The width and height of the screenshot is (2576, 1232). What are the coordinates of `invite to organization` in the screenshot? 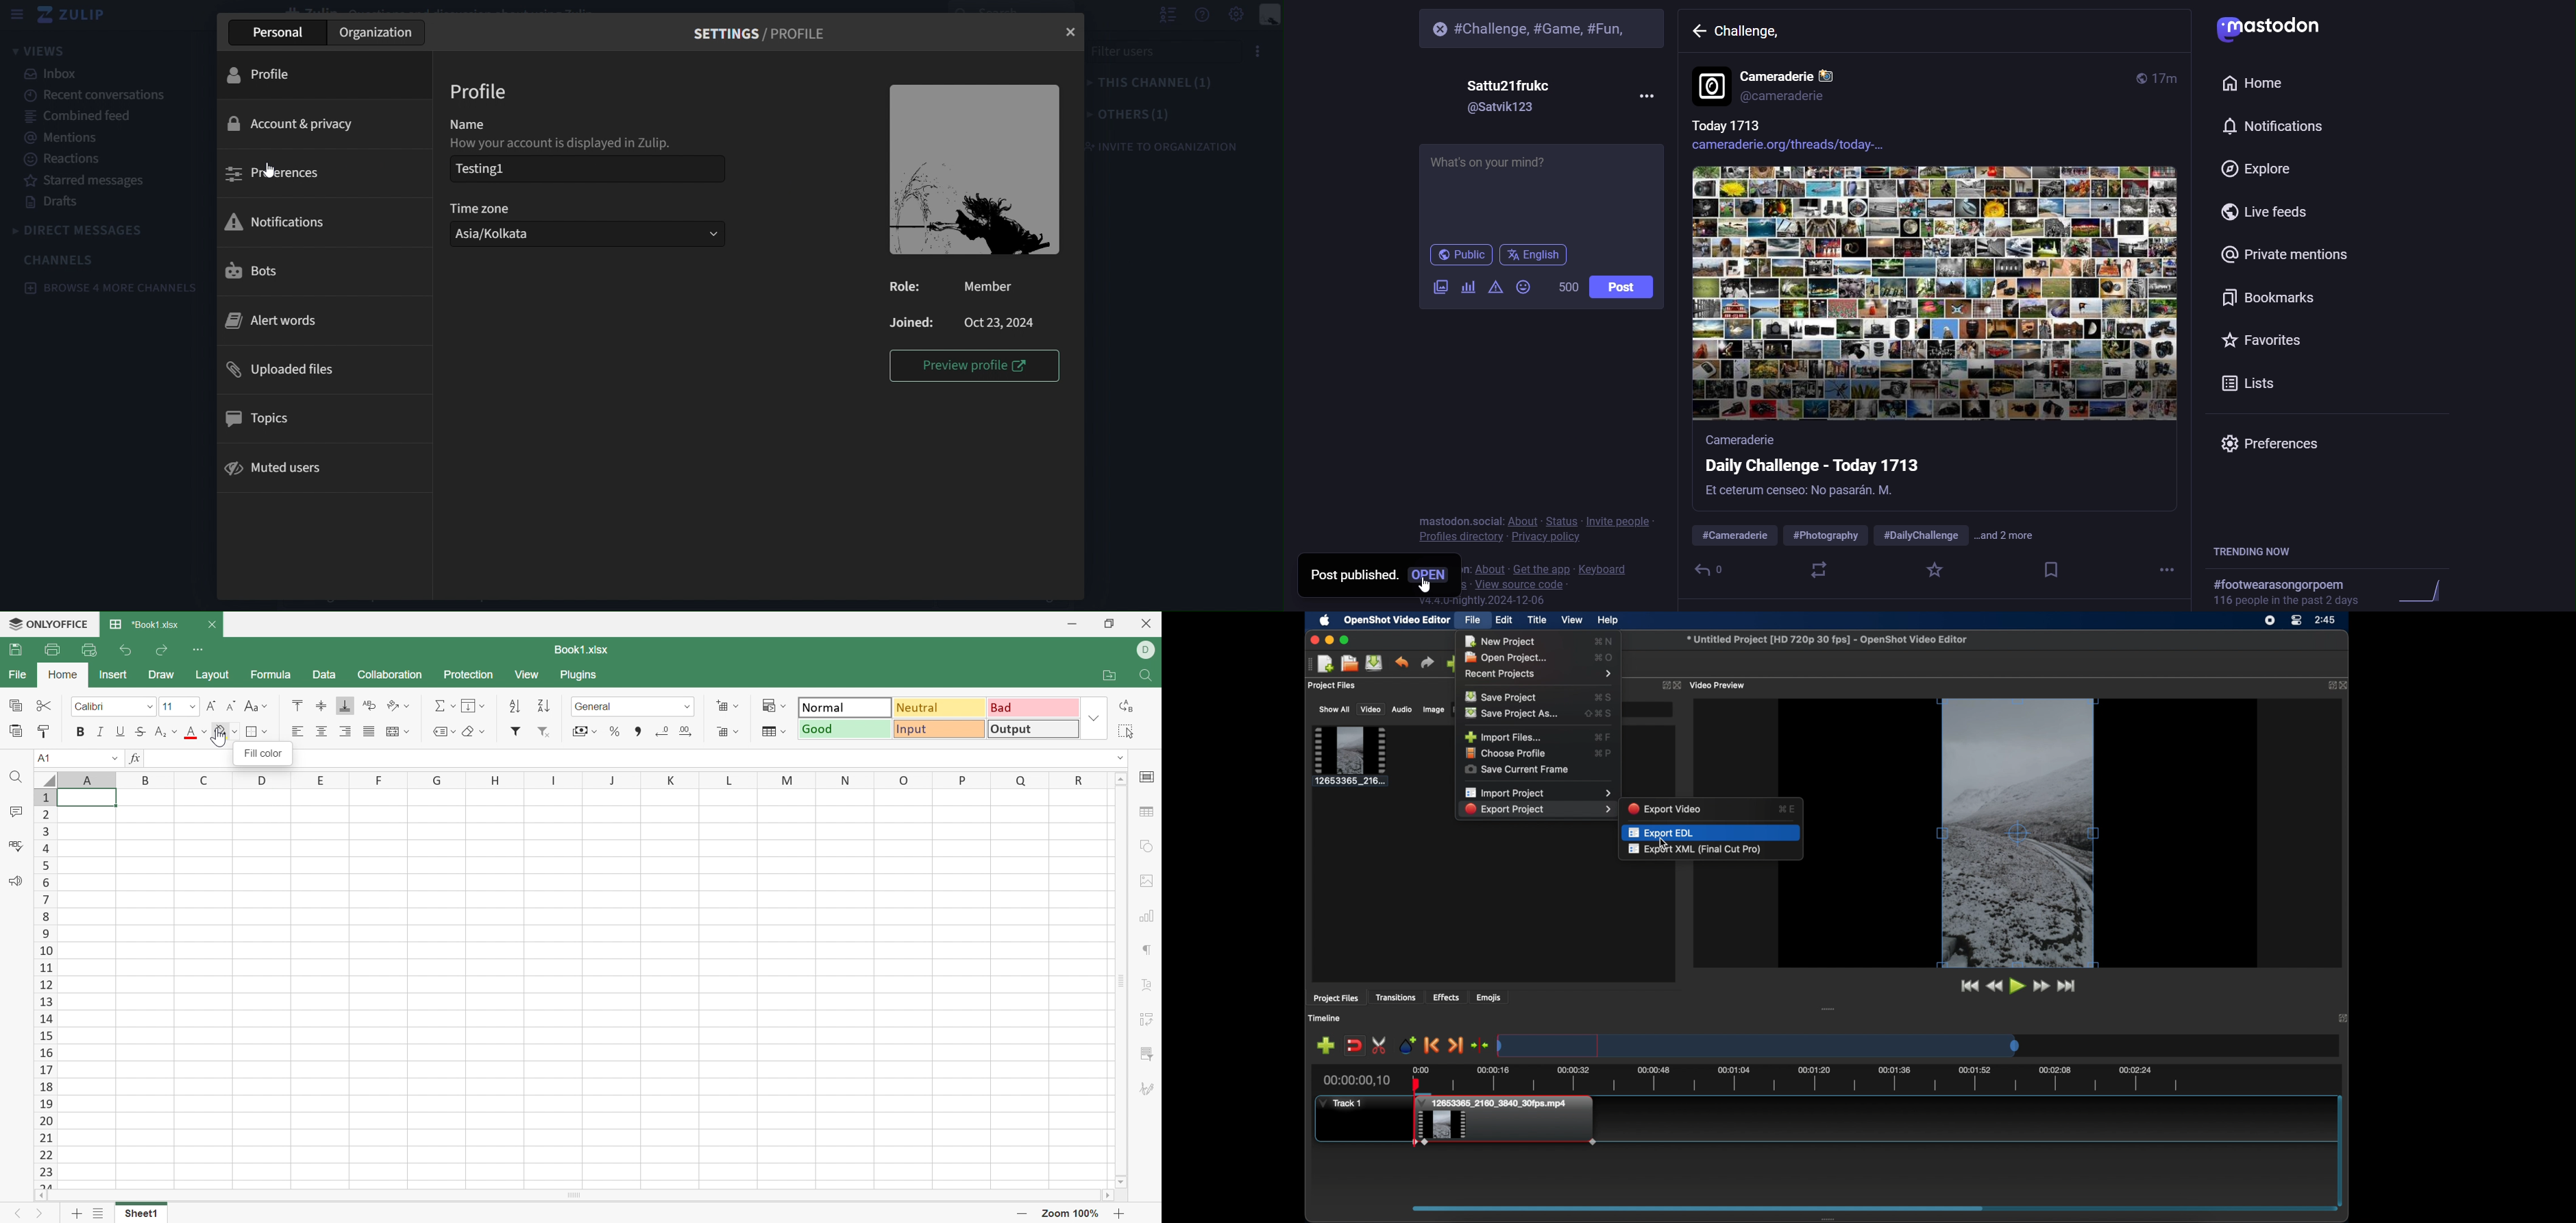 It's located at (1167, 146).